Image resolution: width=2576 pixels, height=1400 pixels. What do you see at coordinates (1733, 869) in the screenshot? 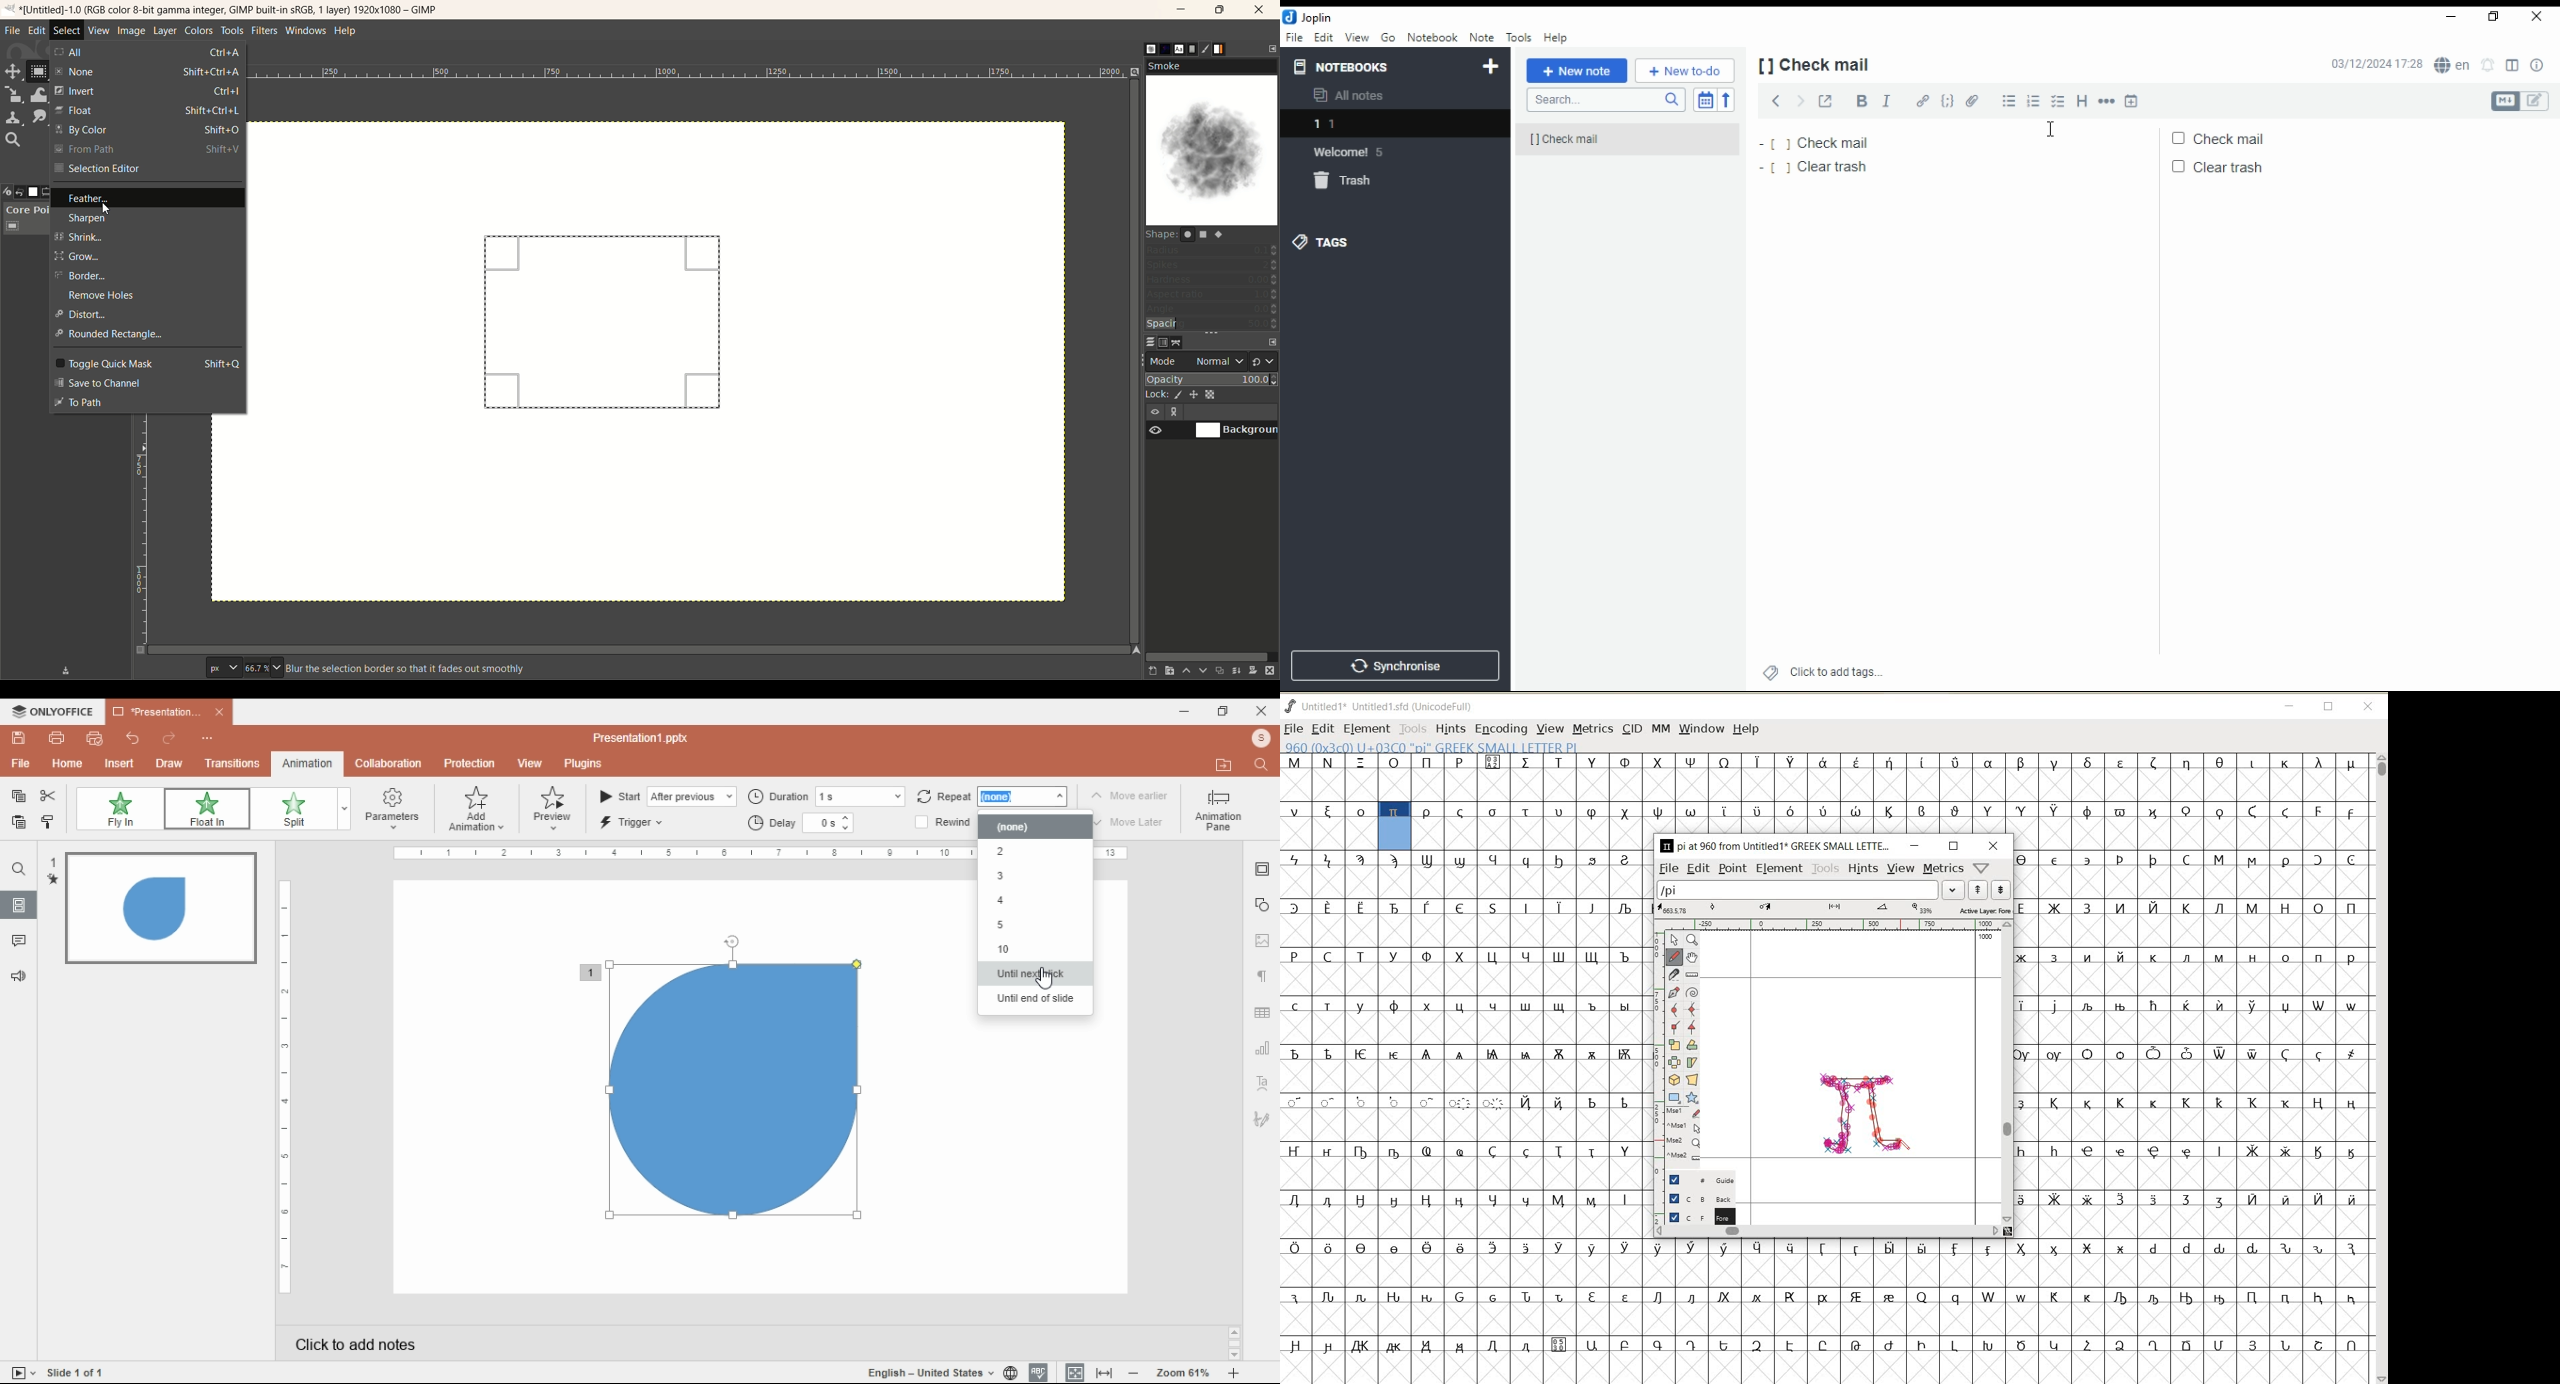
I see `POINT` at bounding box center [1733, 869].